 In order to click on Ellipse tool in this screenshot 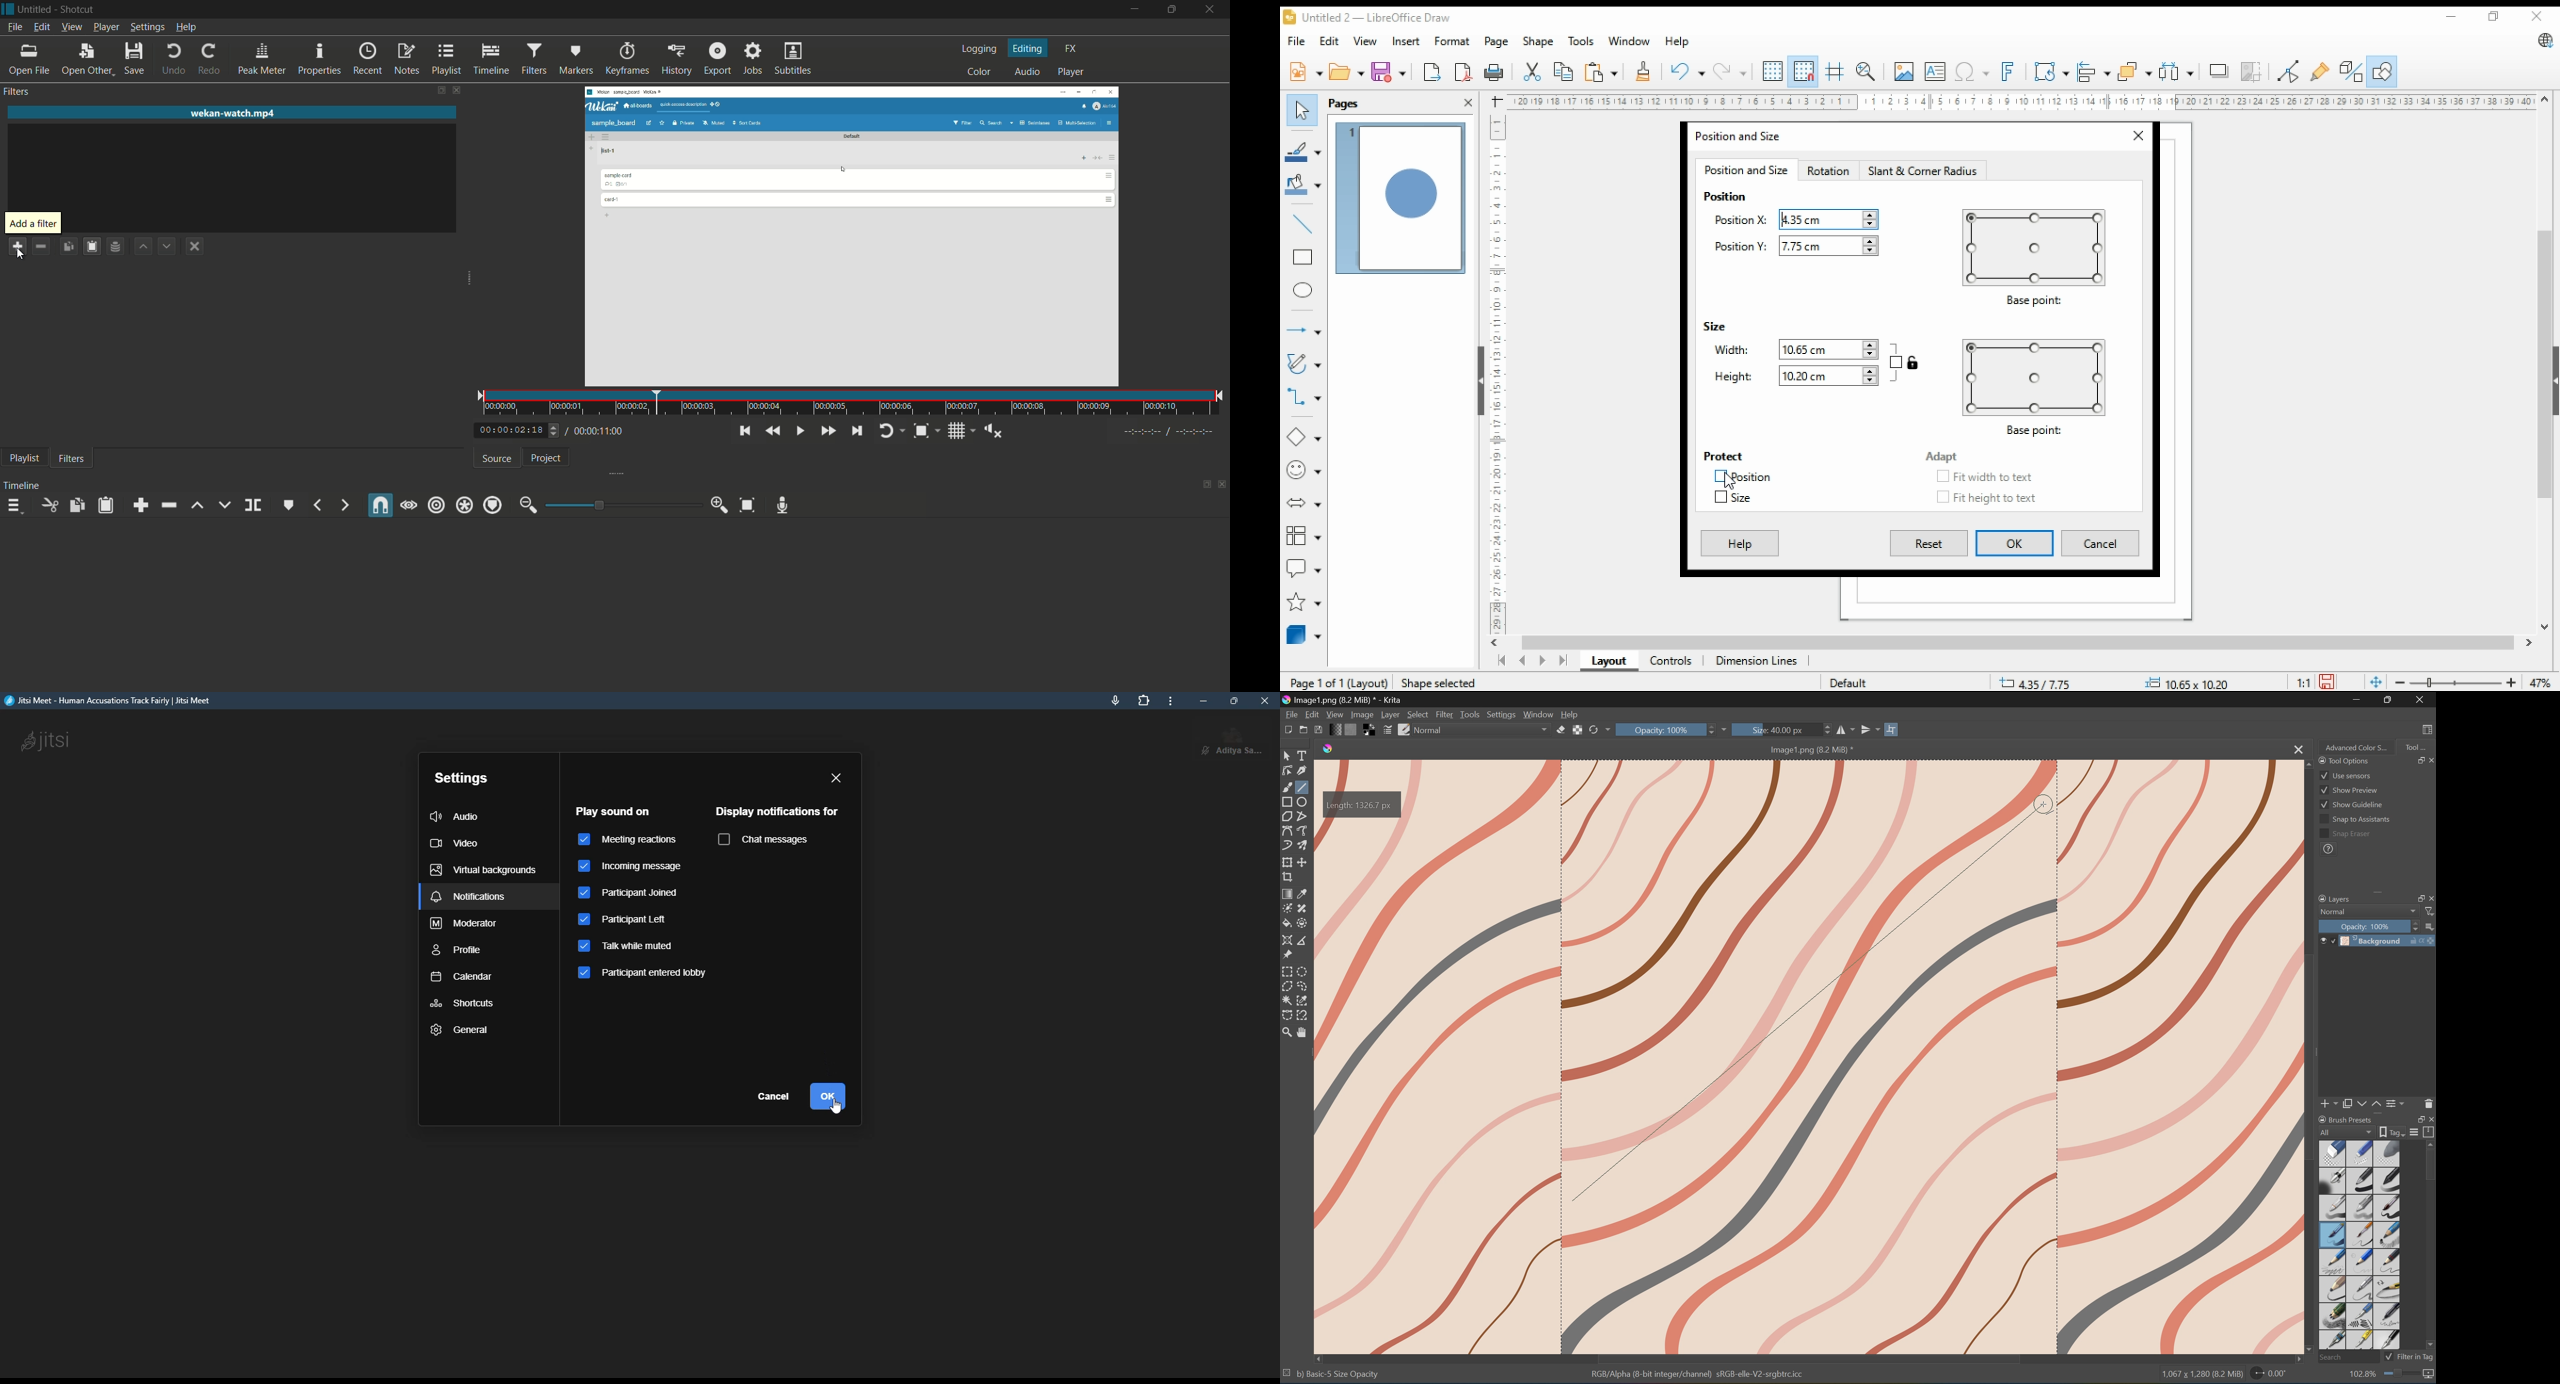, I will do `click(1304, 800)`.